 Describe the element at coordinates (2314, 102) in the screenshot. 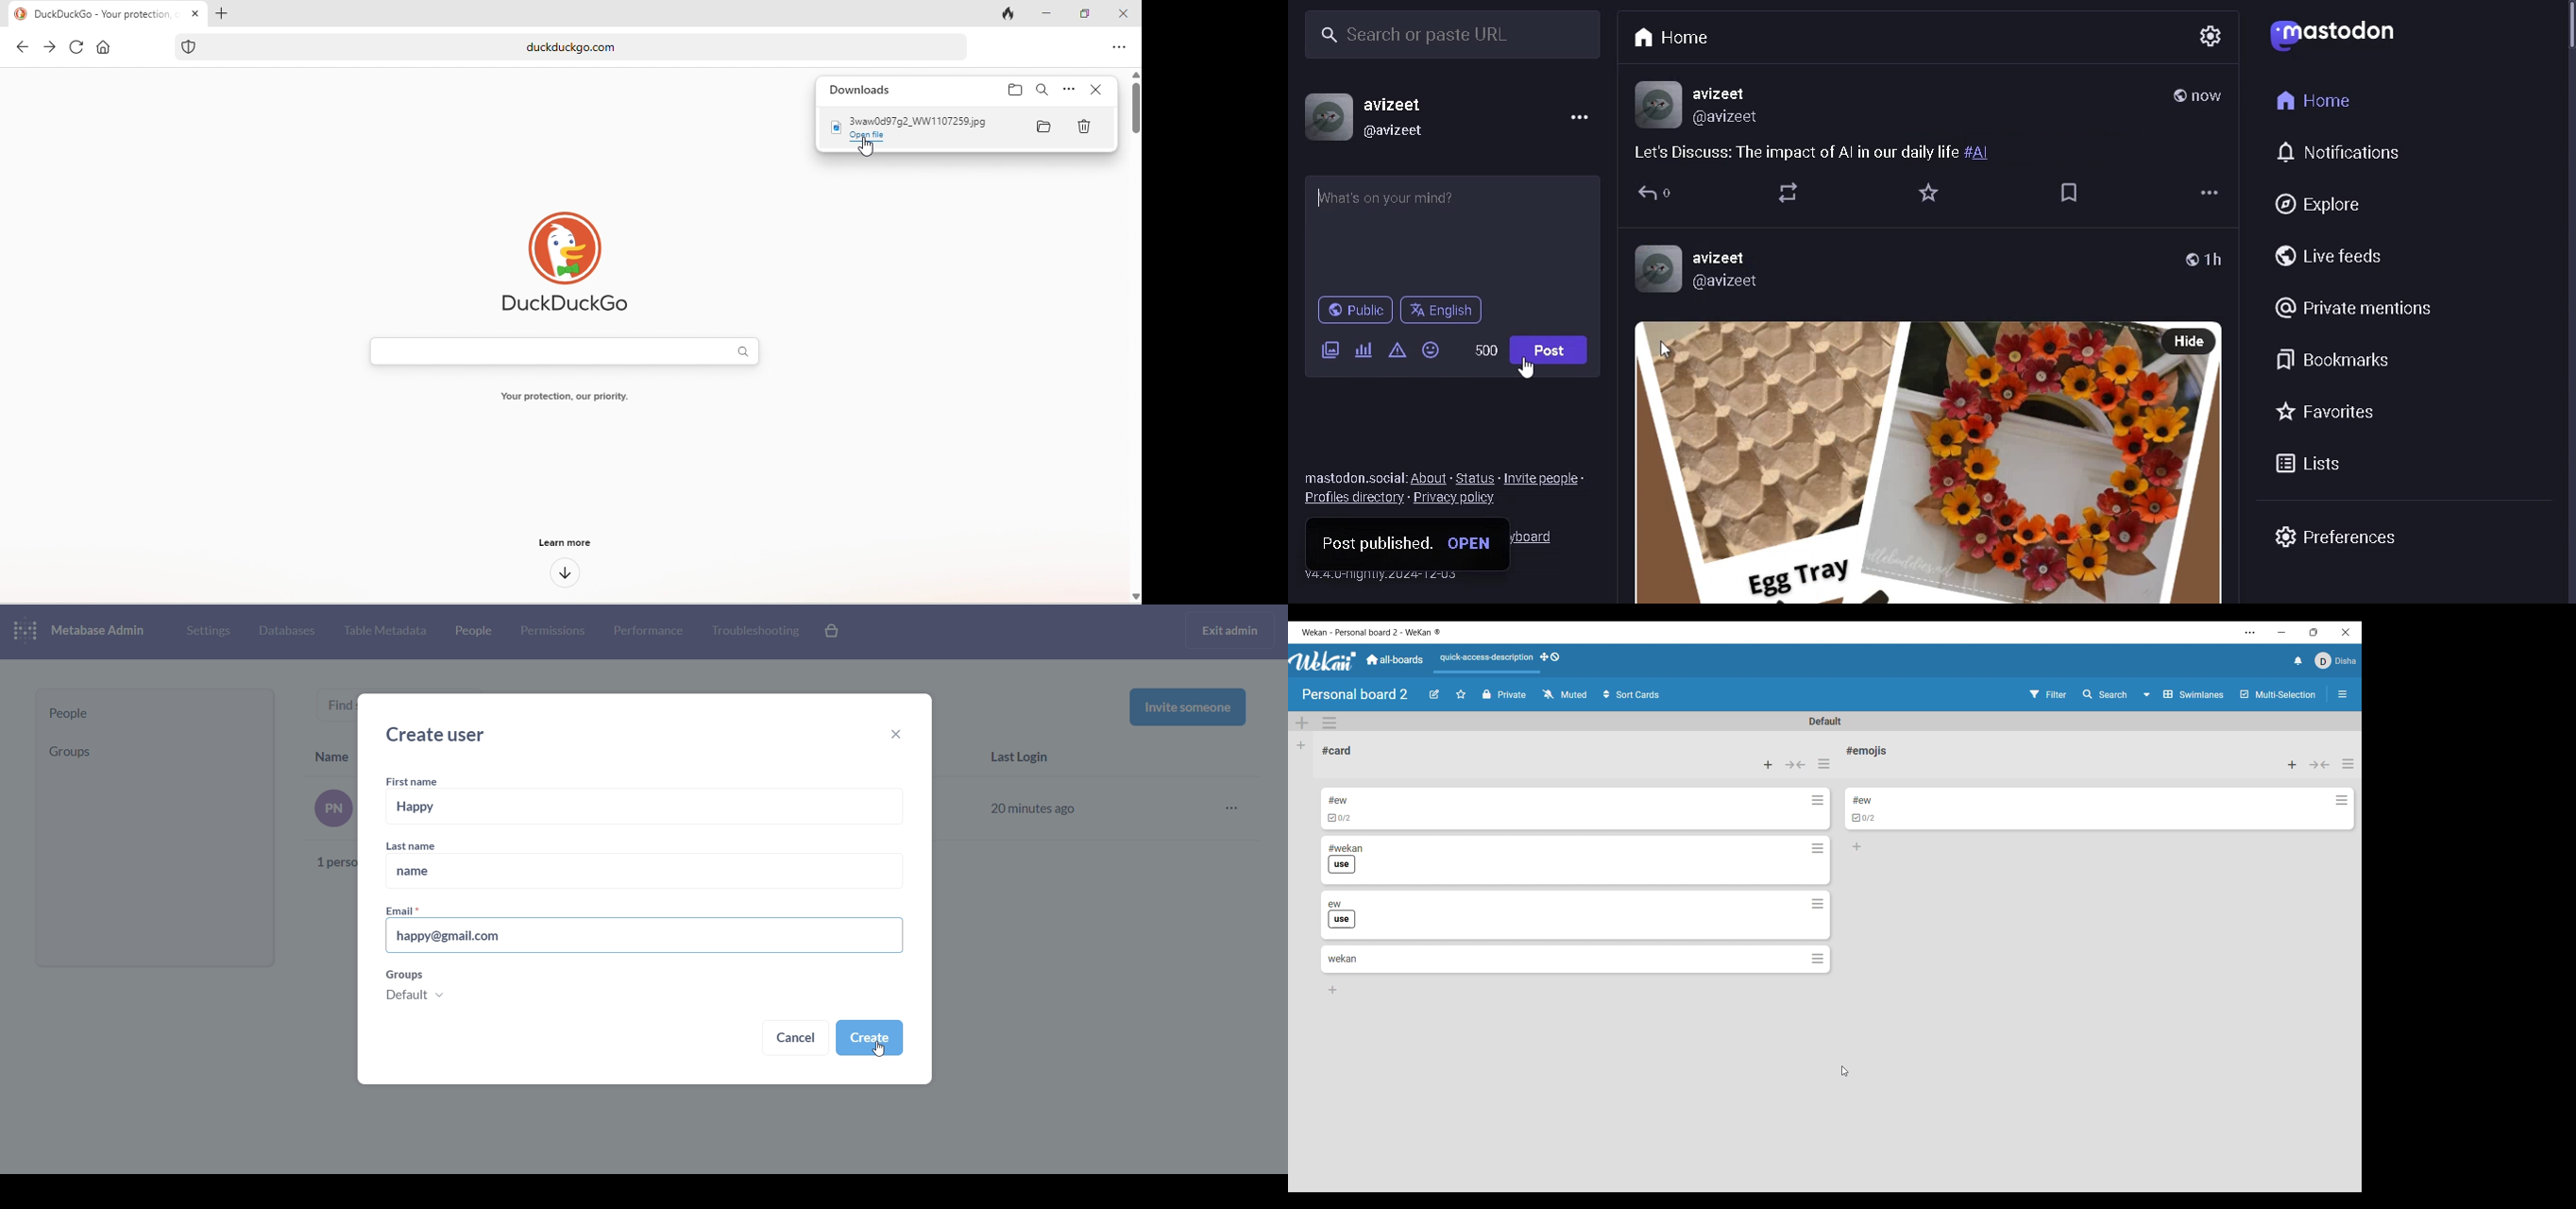

I see `HOME` at that location.